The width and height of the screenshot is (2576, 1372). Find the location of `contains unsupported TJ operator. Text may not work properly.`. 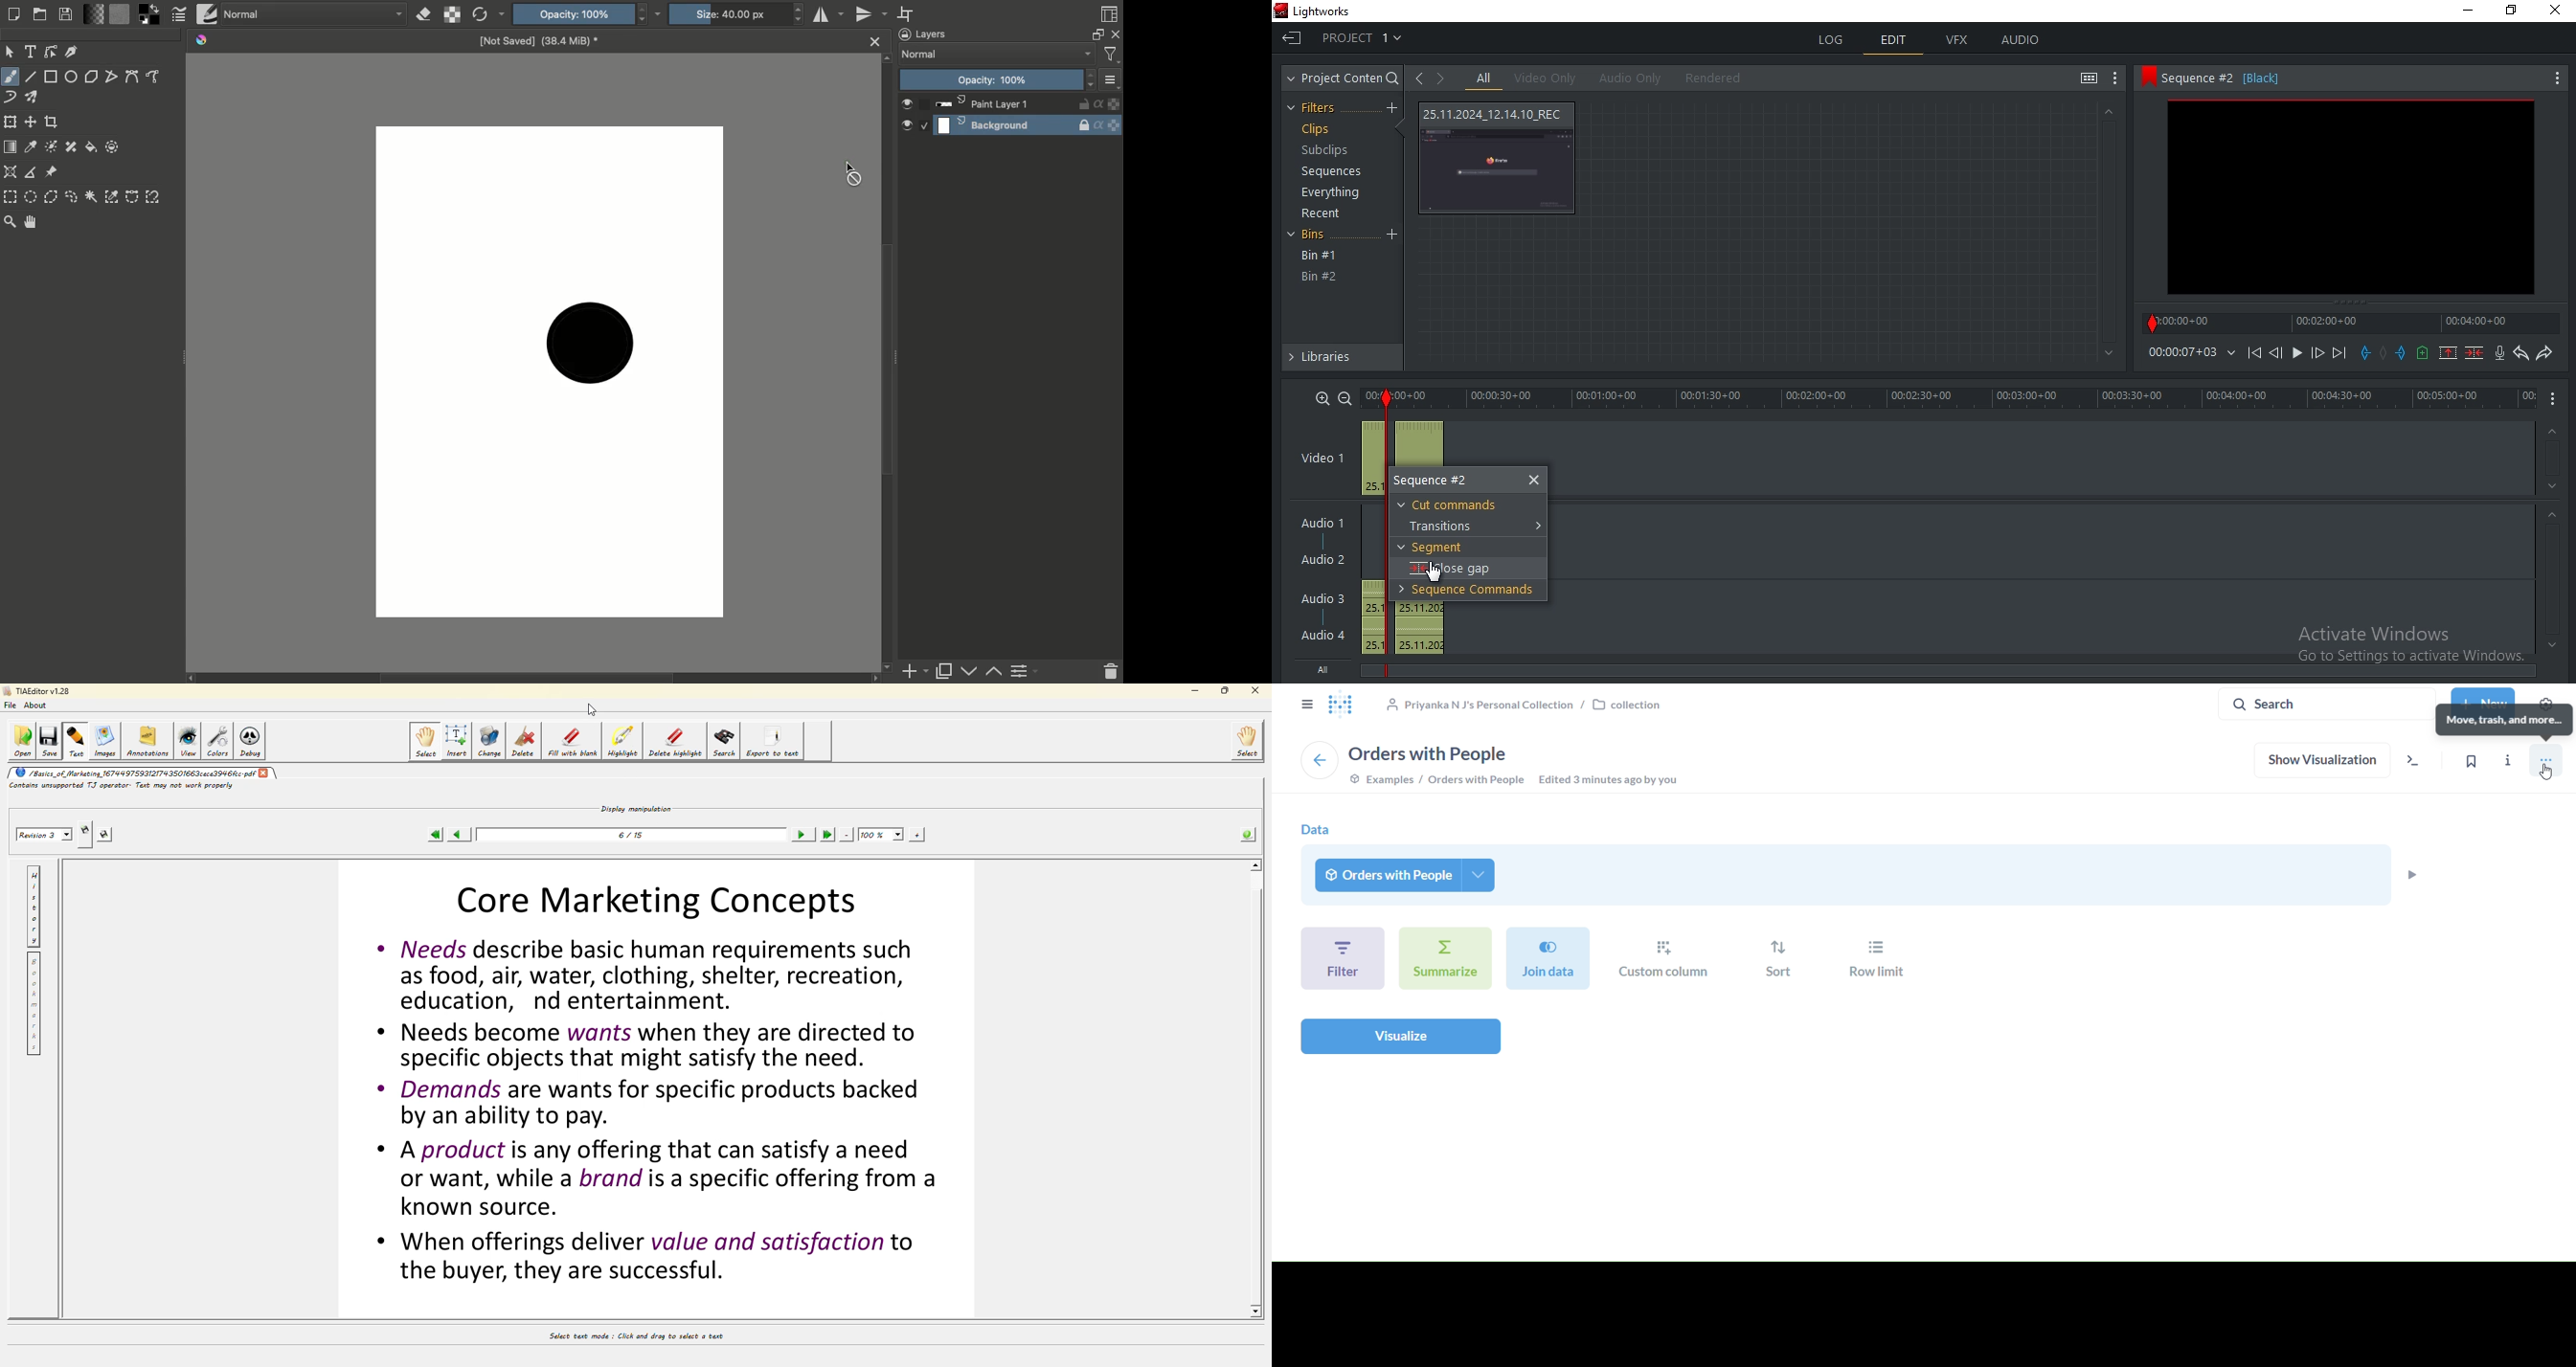

contains unsupported TJ operator. Text may not work properly. is located at coordinates (147, 785).